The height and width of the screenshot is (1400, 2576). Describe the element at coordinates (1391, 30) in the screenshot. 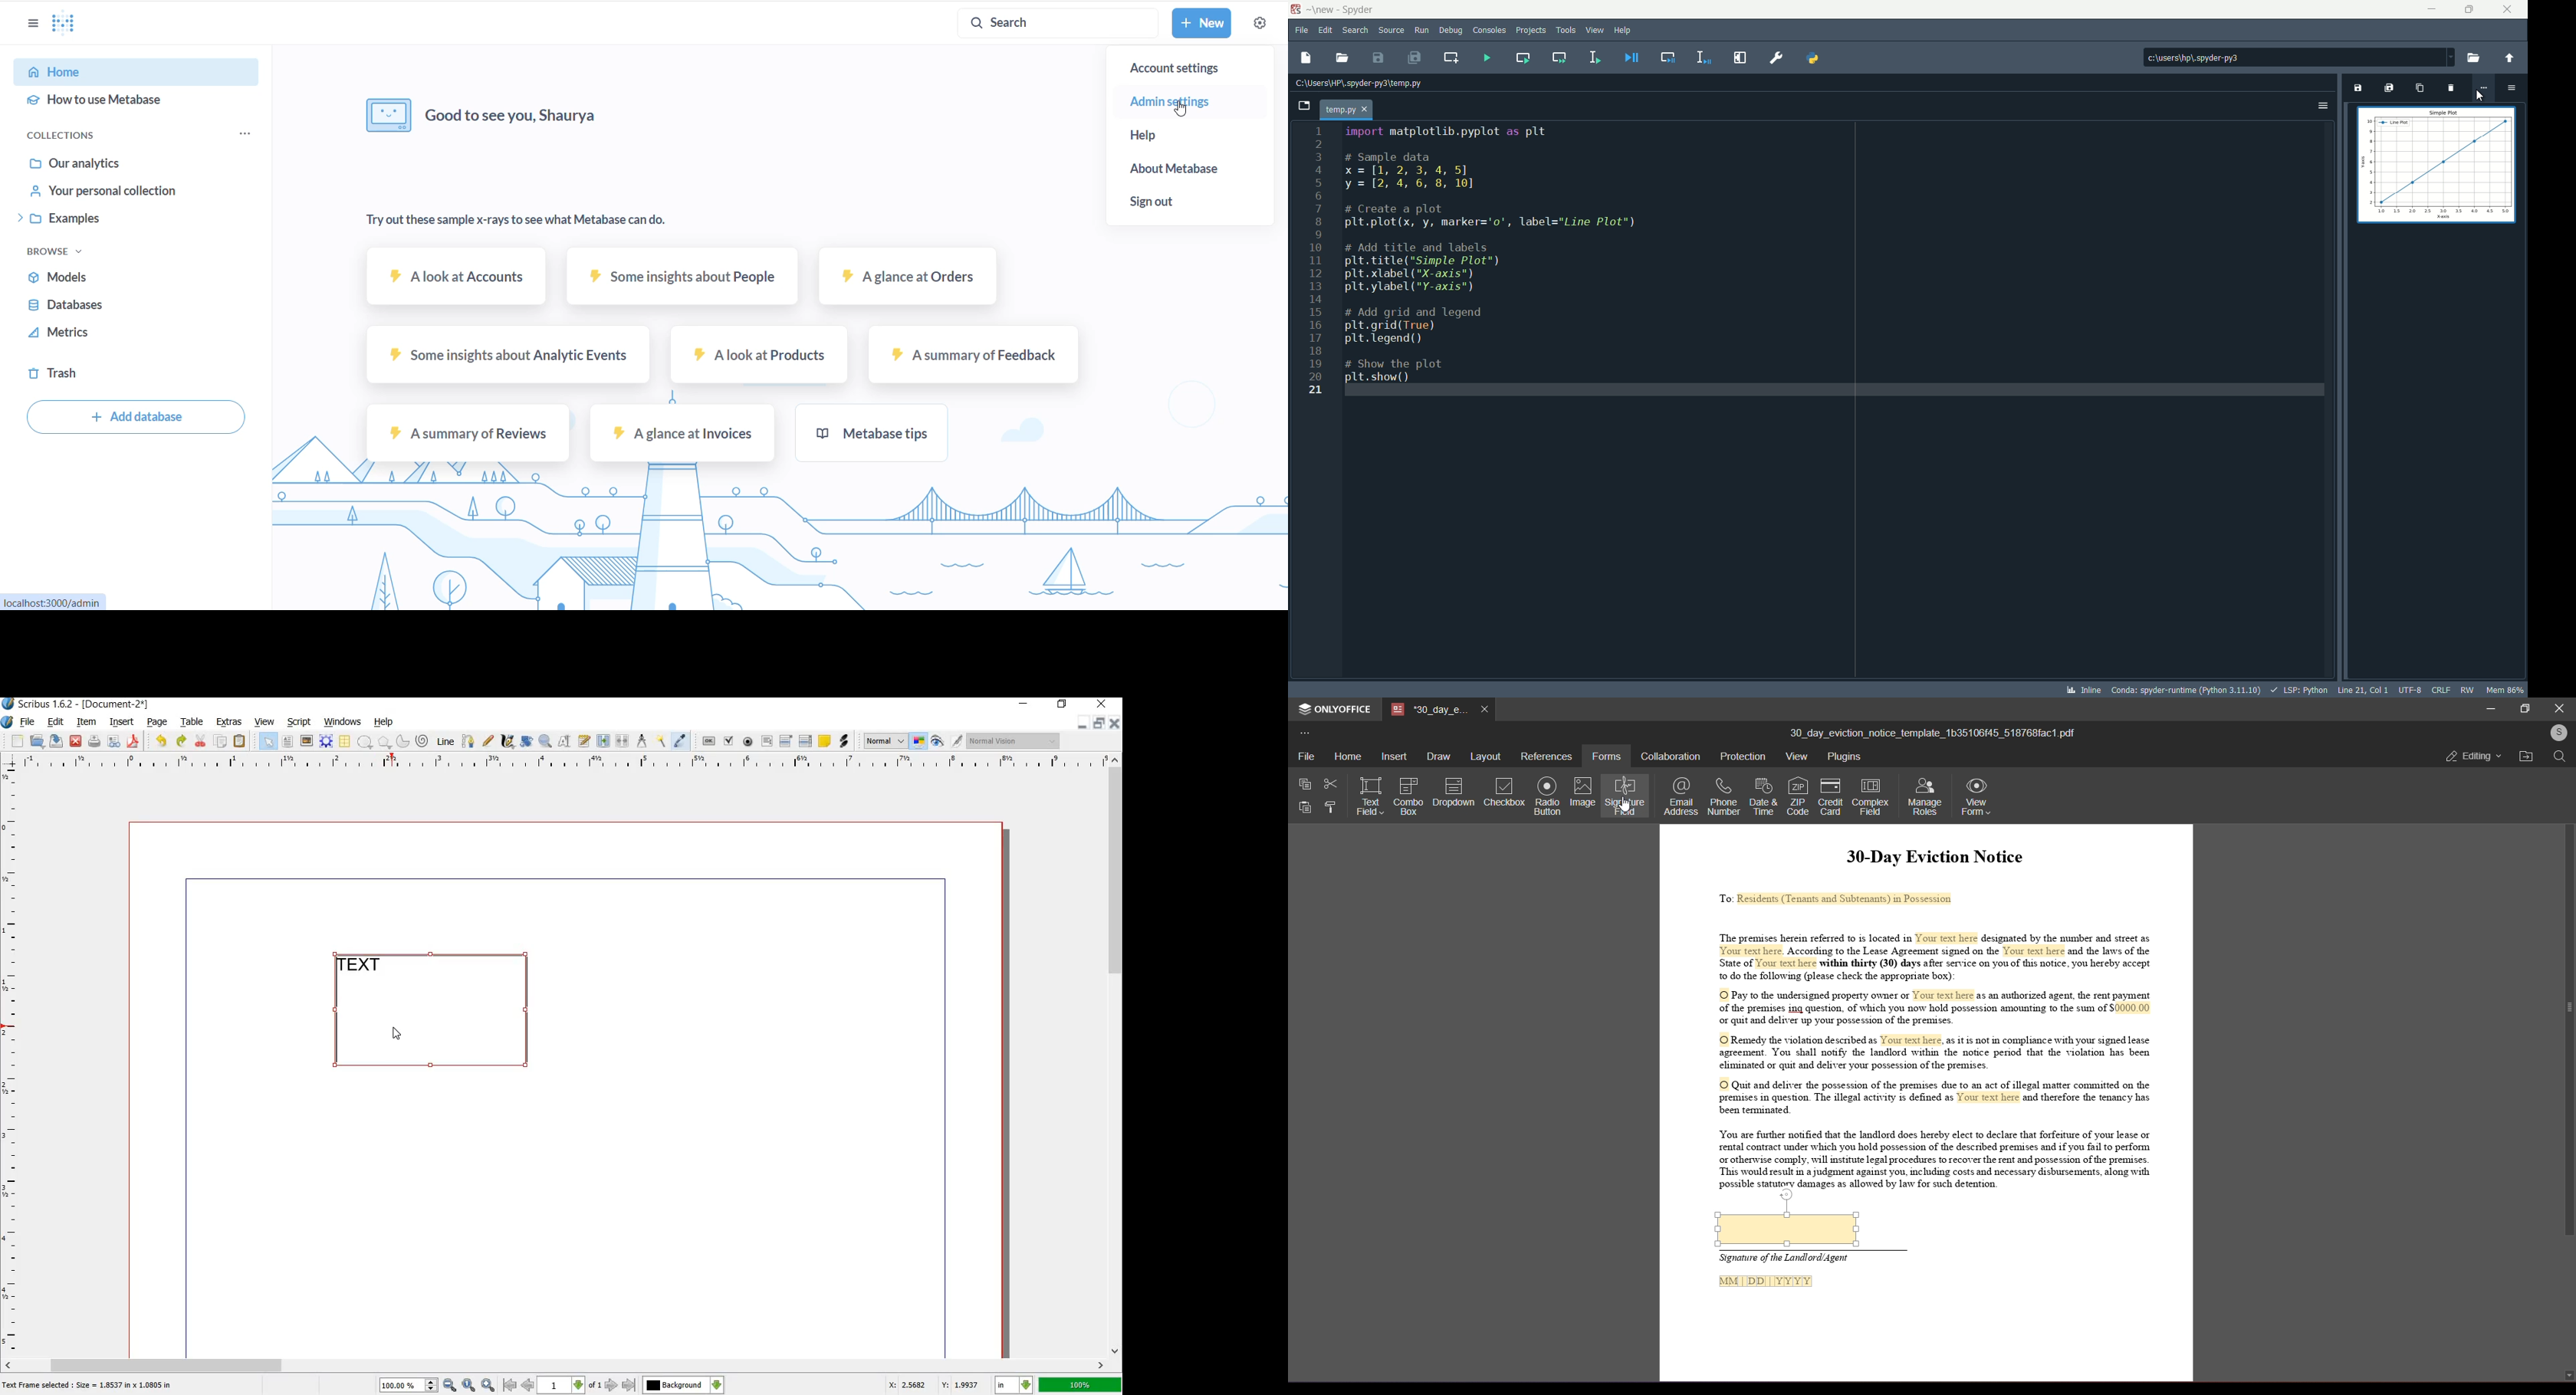

I see `source menu` at that location.